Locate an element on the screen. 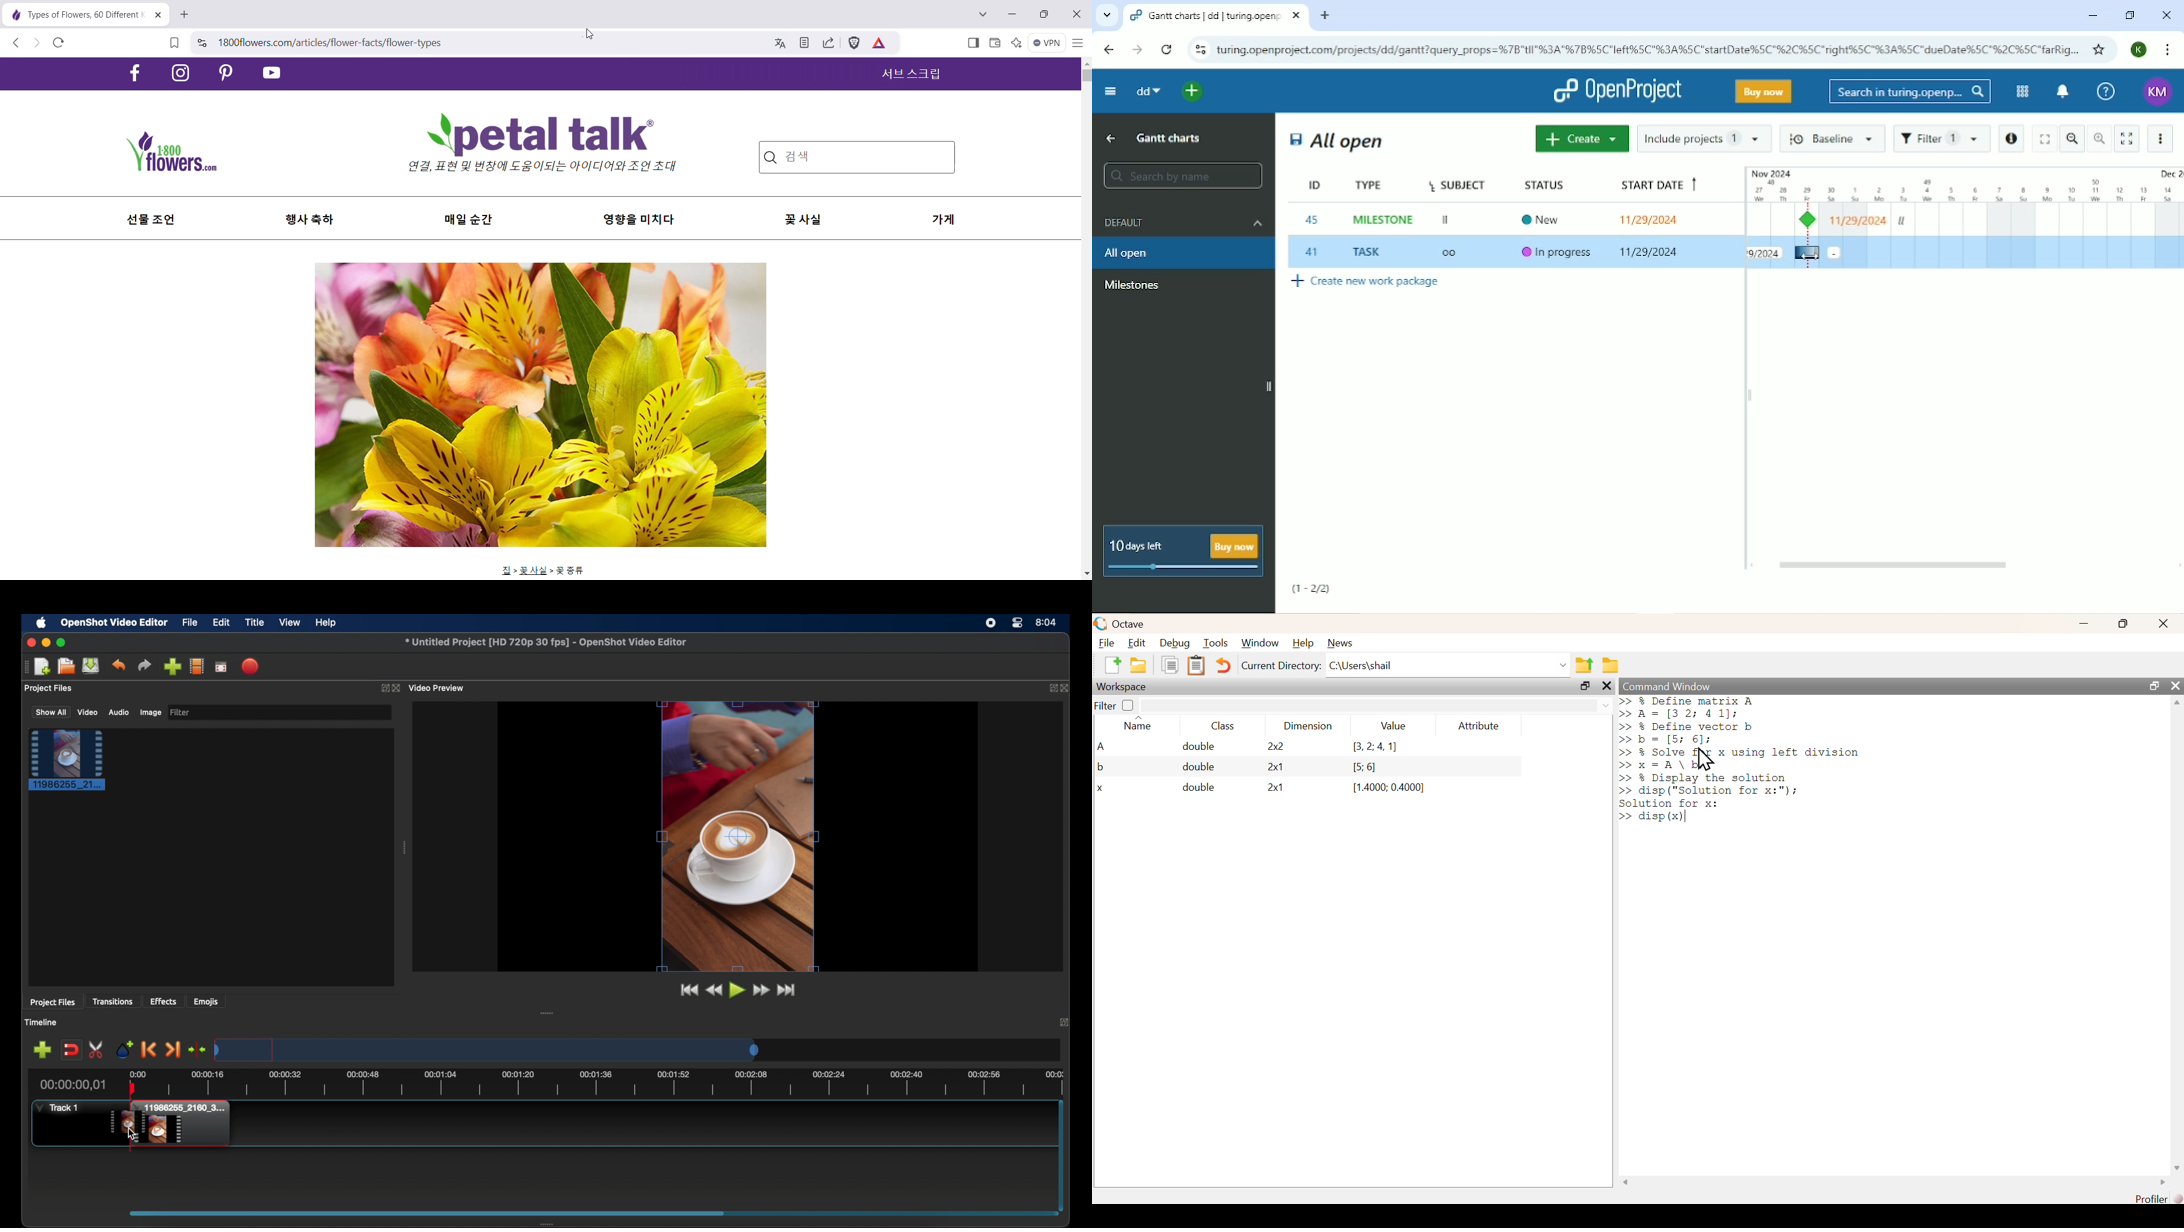 Image resolution: width=2184 pixels, height=1232 pixels. maximize is located at coordinates (1586, 686).